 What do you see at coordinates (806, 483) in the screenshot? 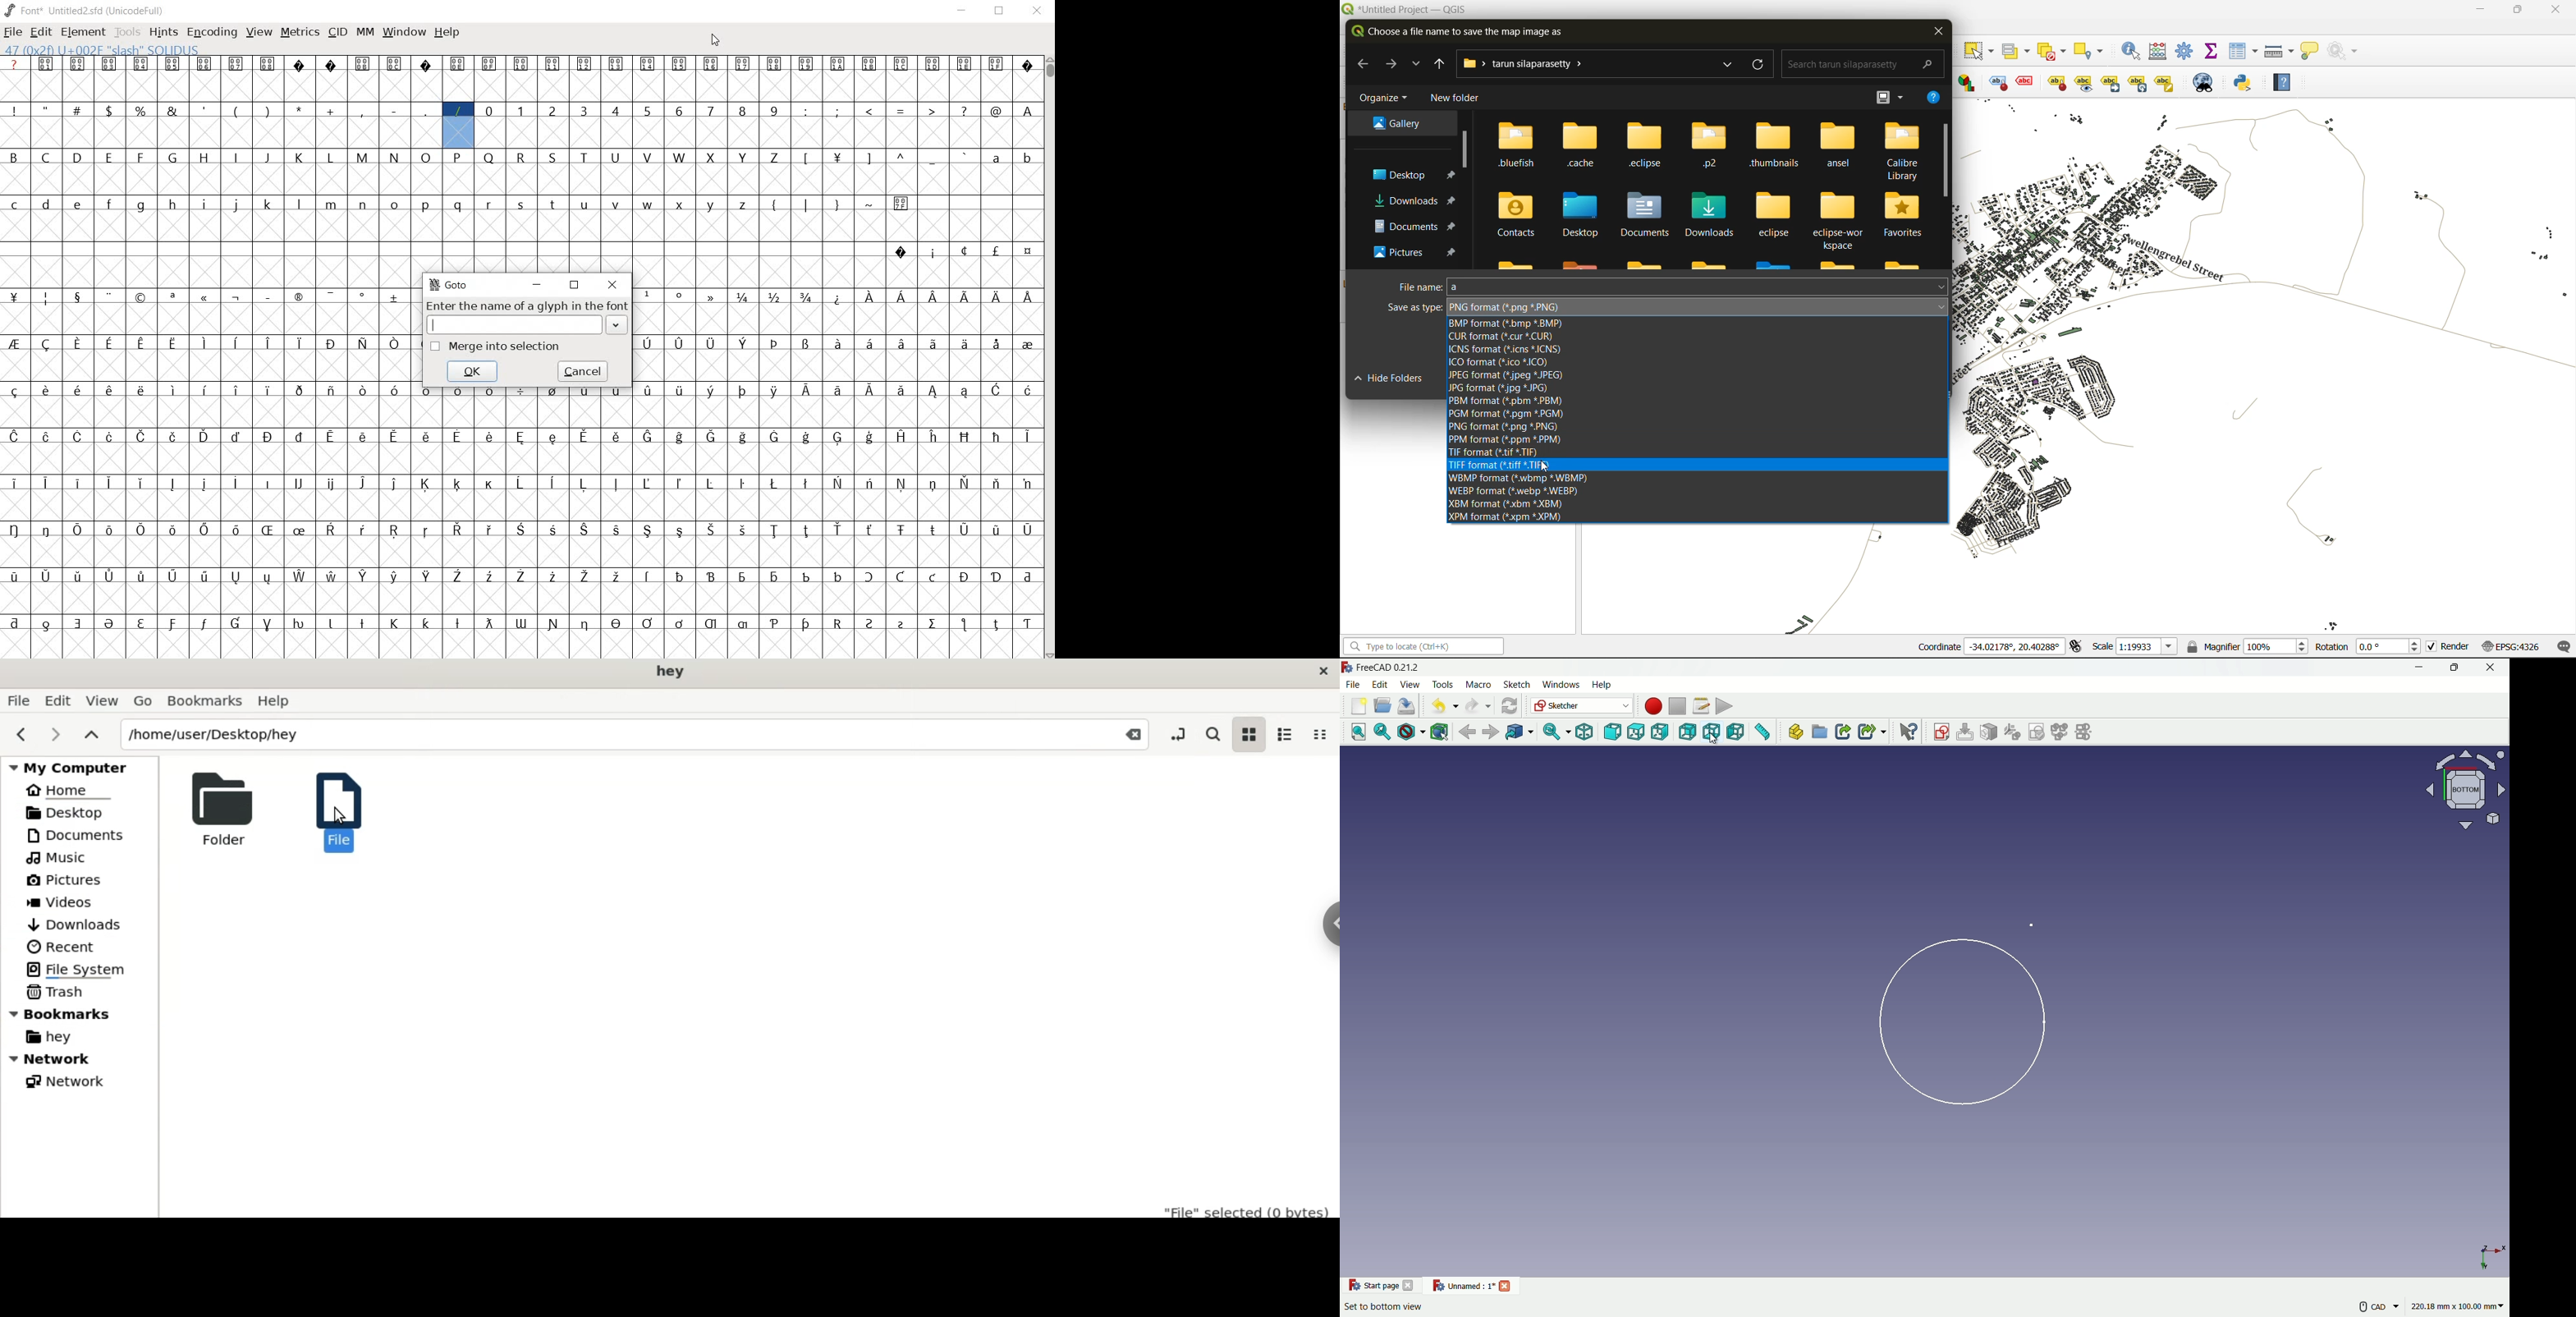
I see `glyph` at bounding box center [806, 483].